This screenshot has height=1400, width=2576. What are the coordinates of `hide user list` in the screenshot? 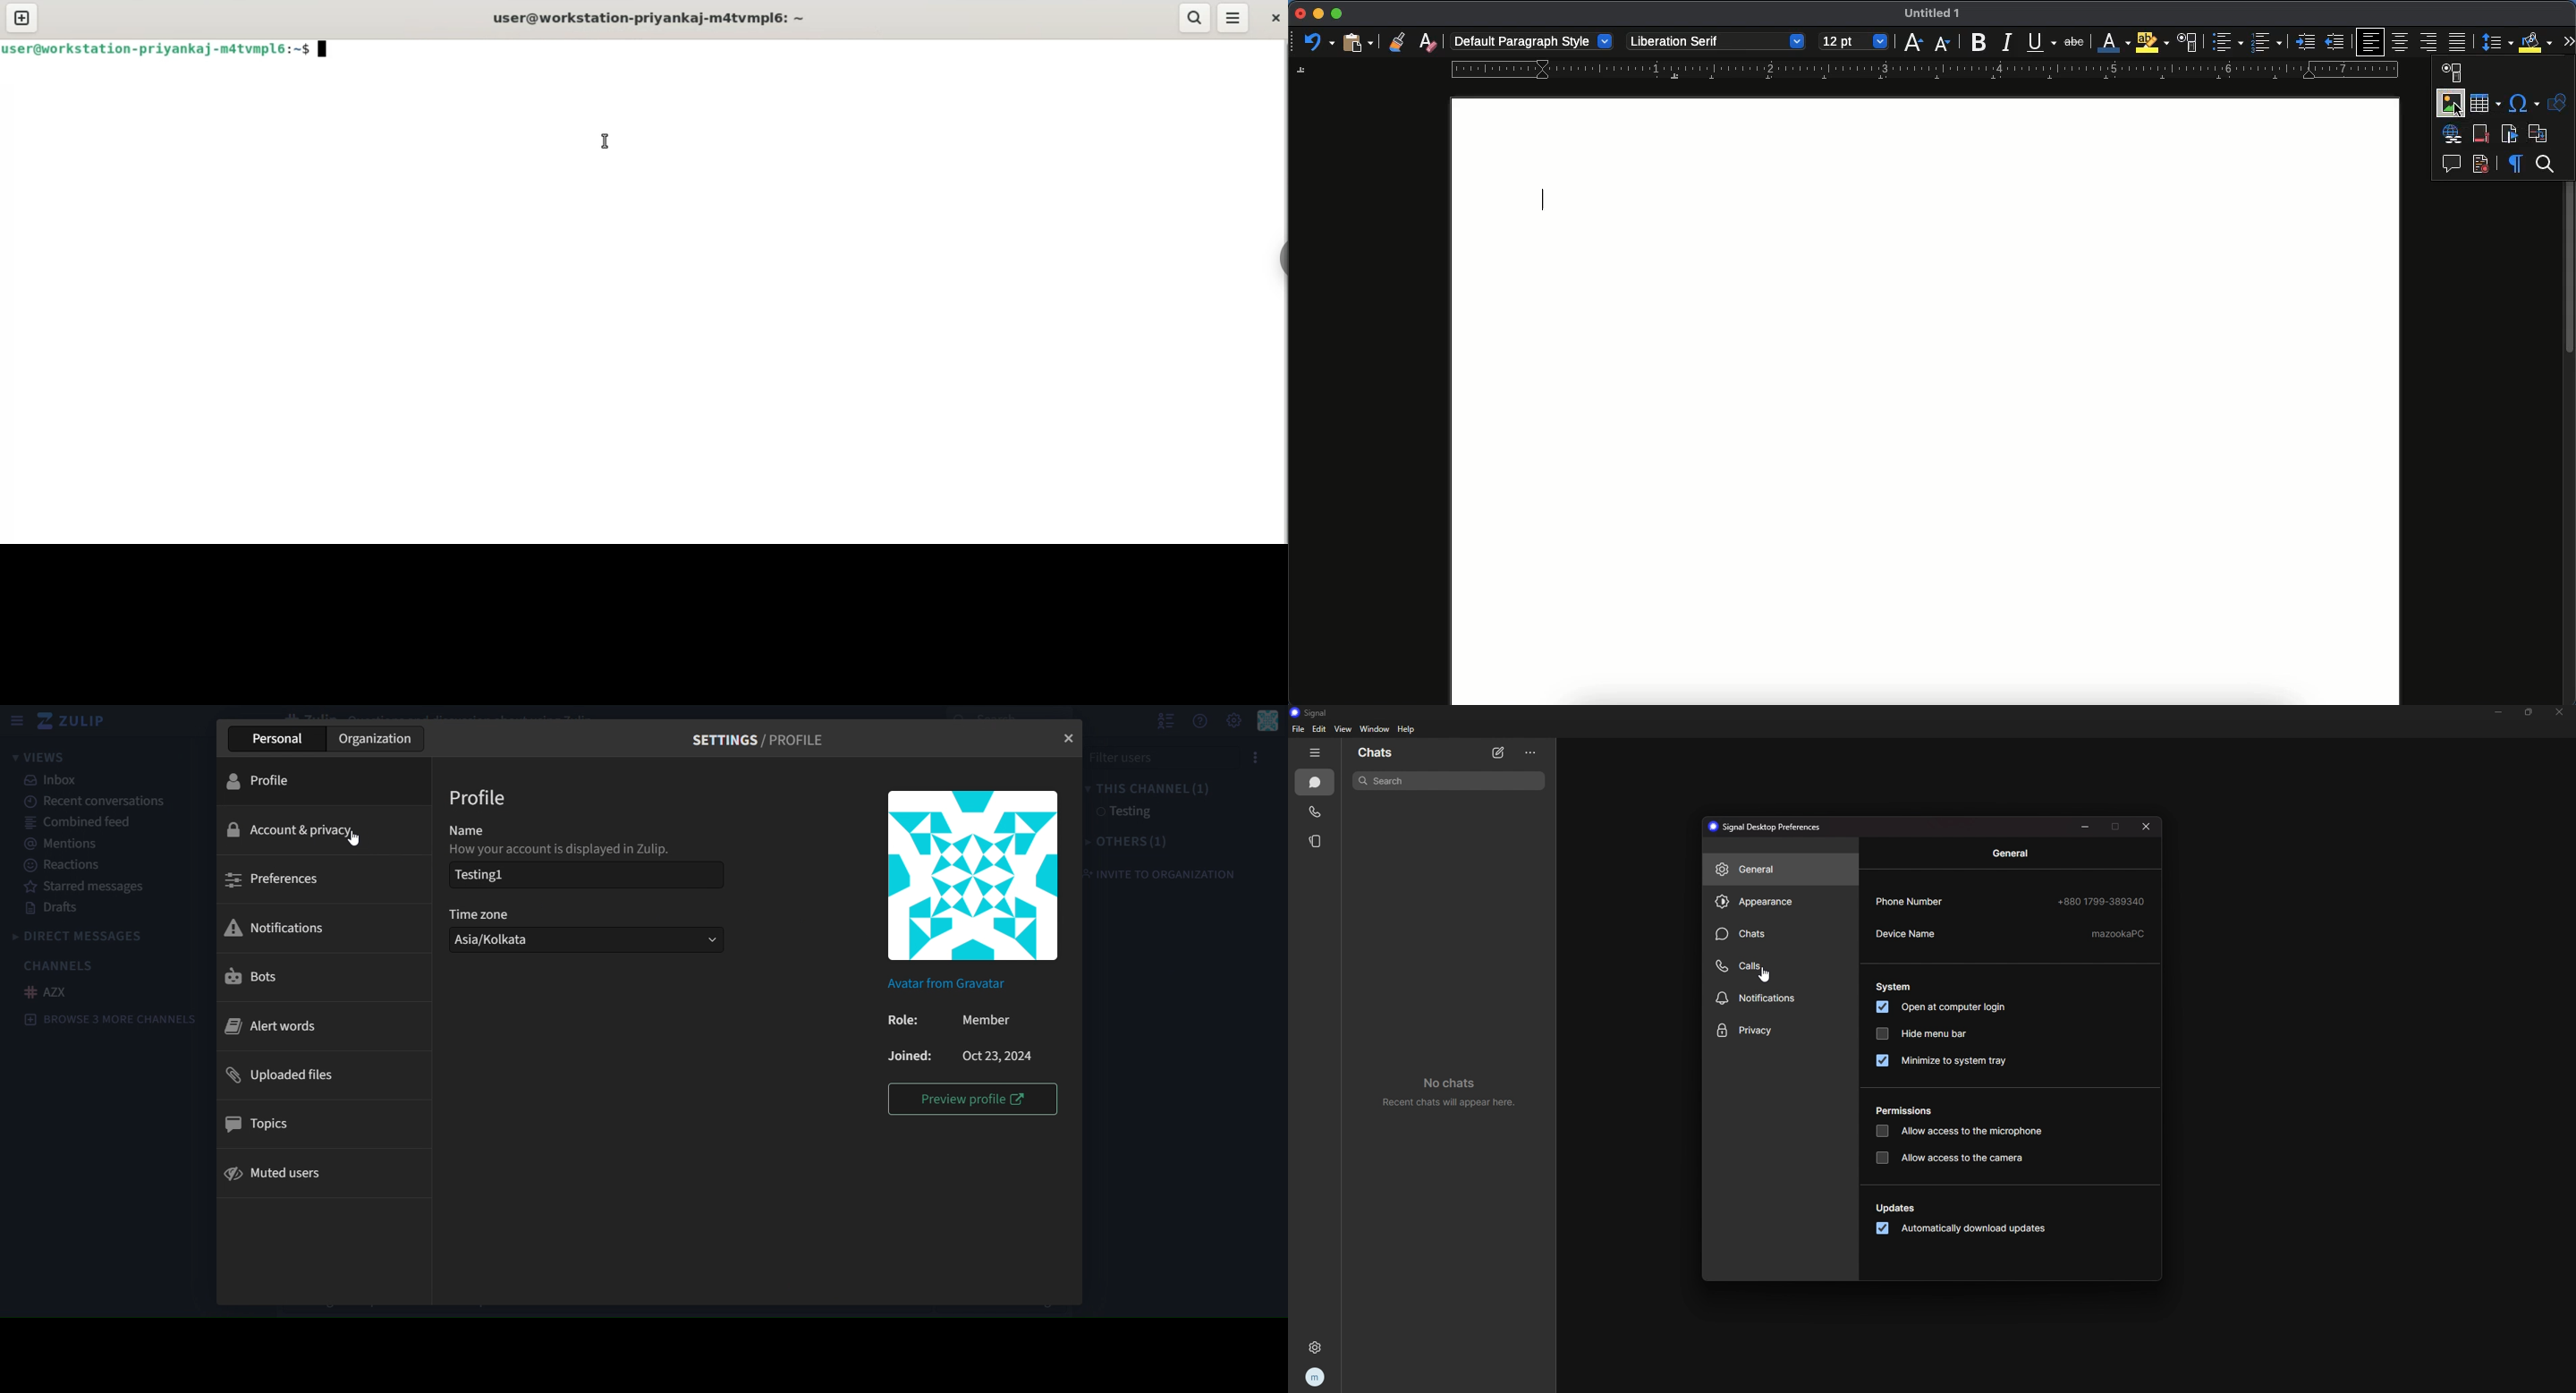 It's located at (1162, 721).